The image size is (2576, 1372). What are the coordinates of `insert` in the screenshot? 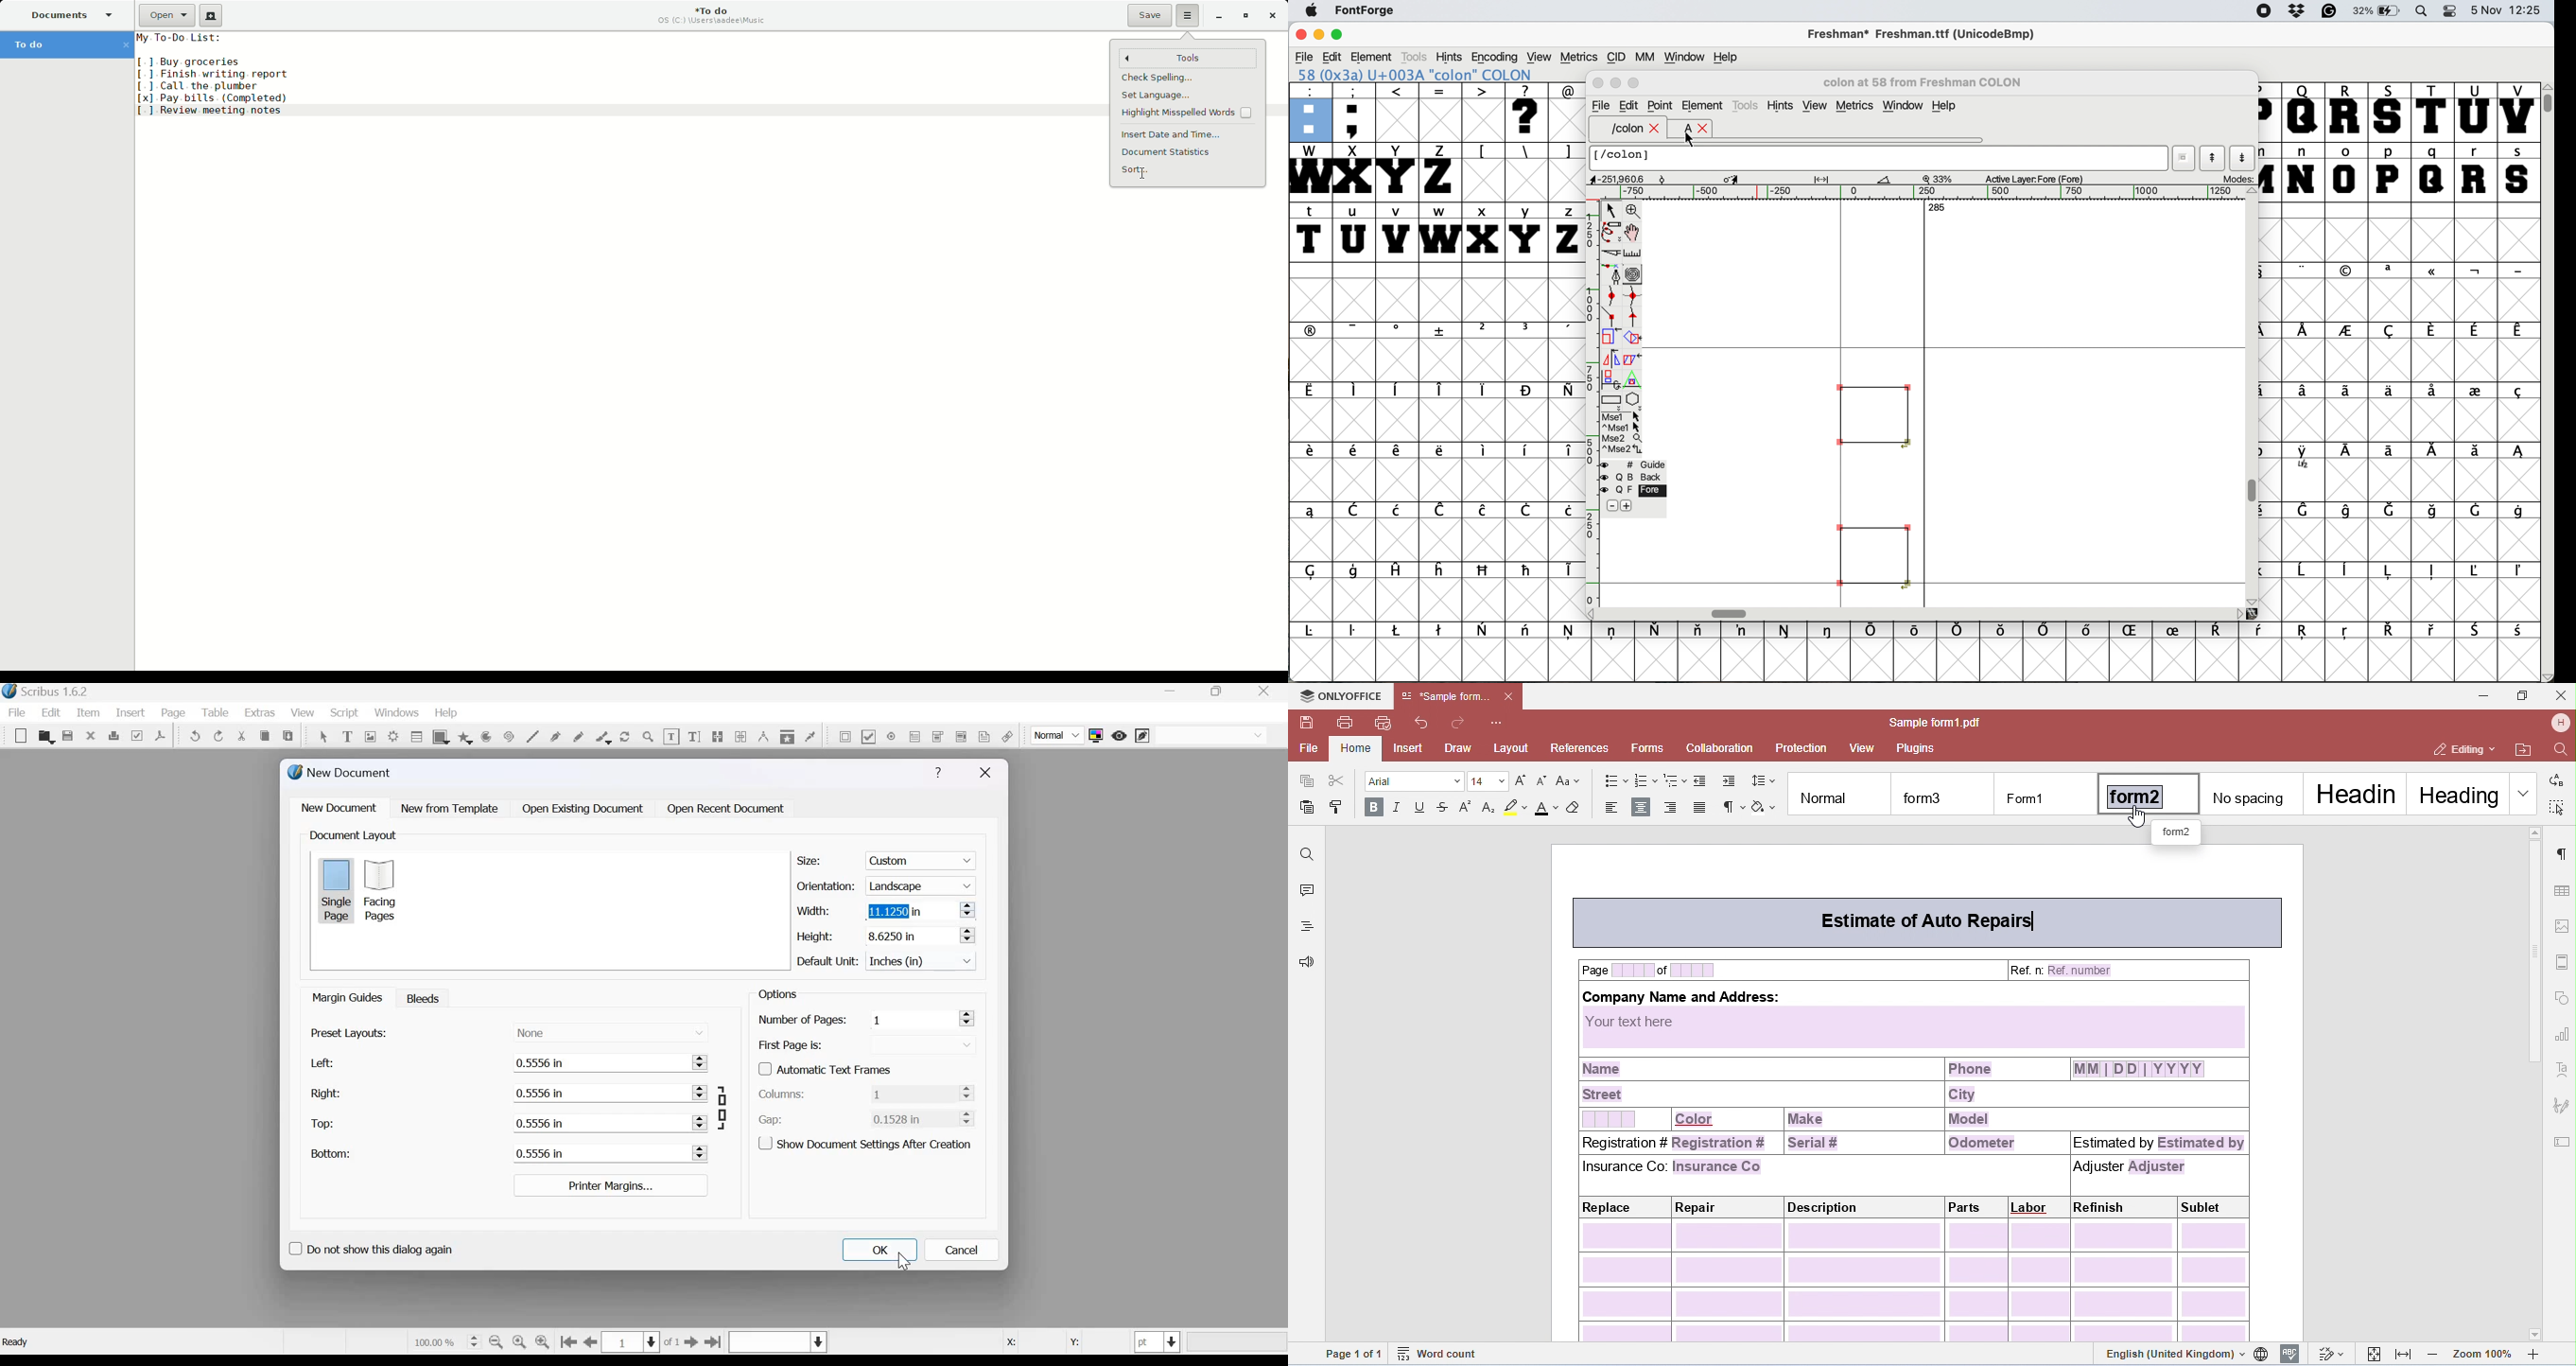 It's located at (1409, 748).